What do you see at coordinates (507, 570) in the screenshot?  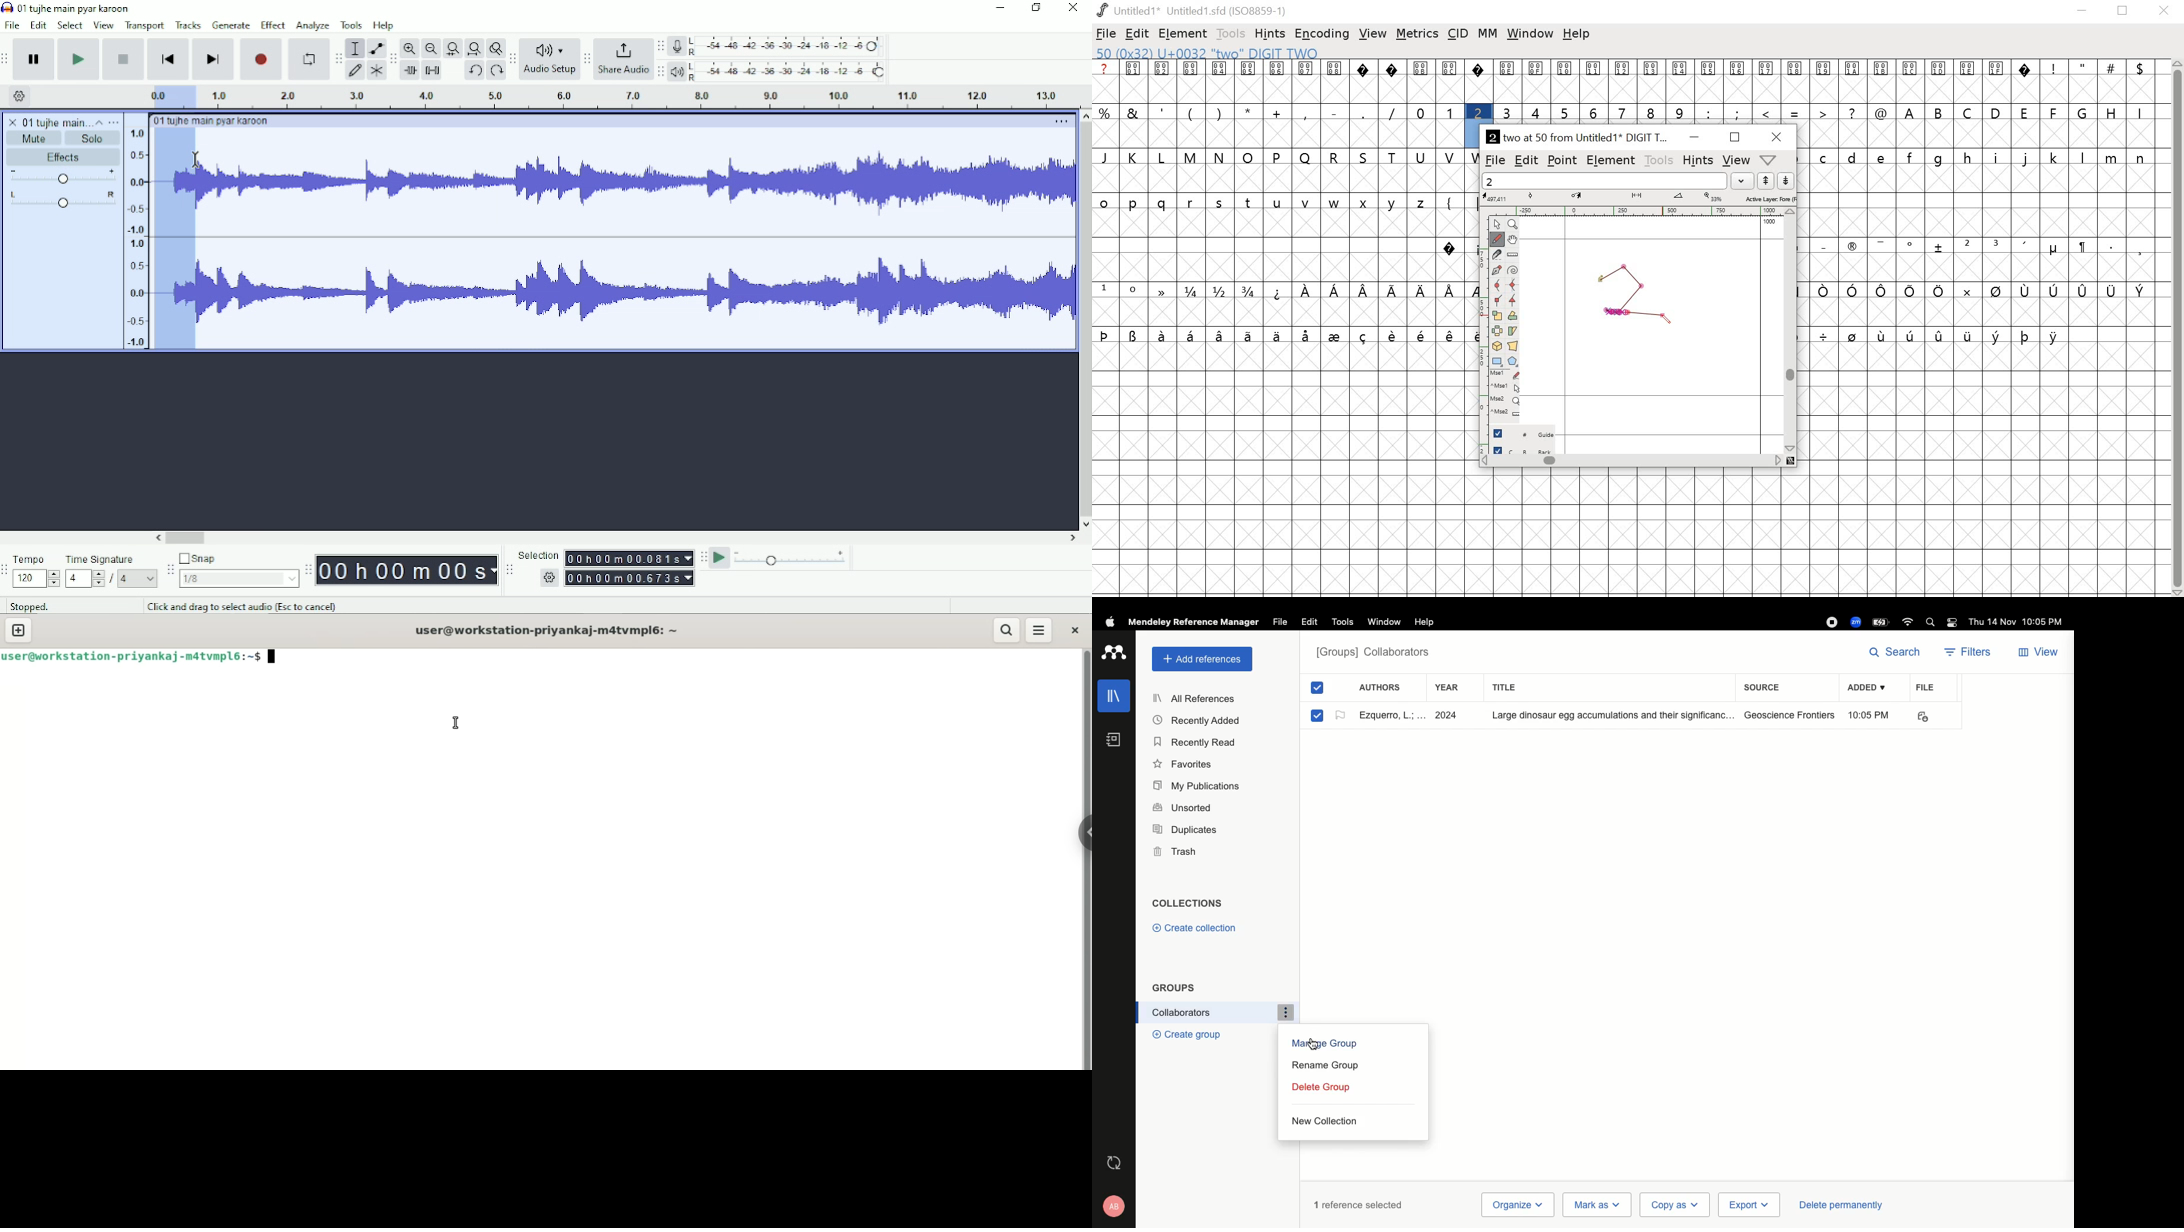 I see `Audacity selection toolbar` at bounding box center [507, 570].